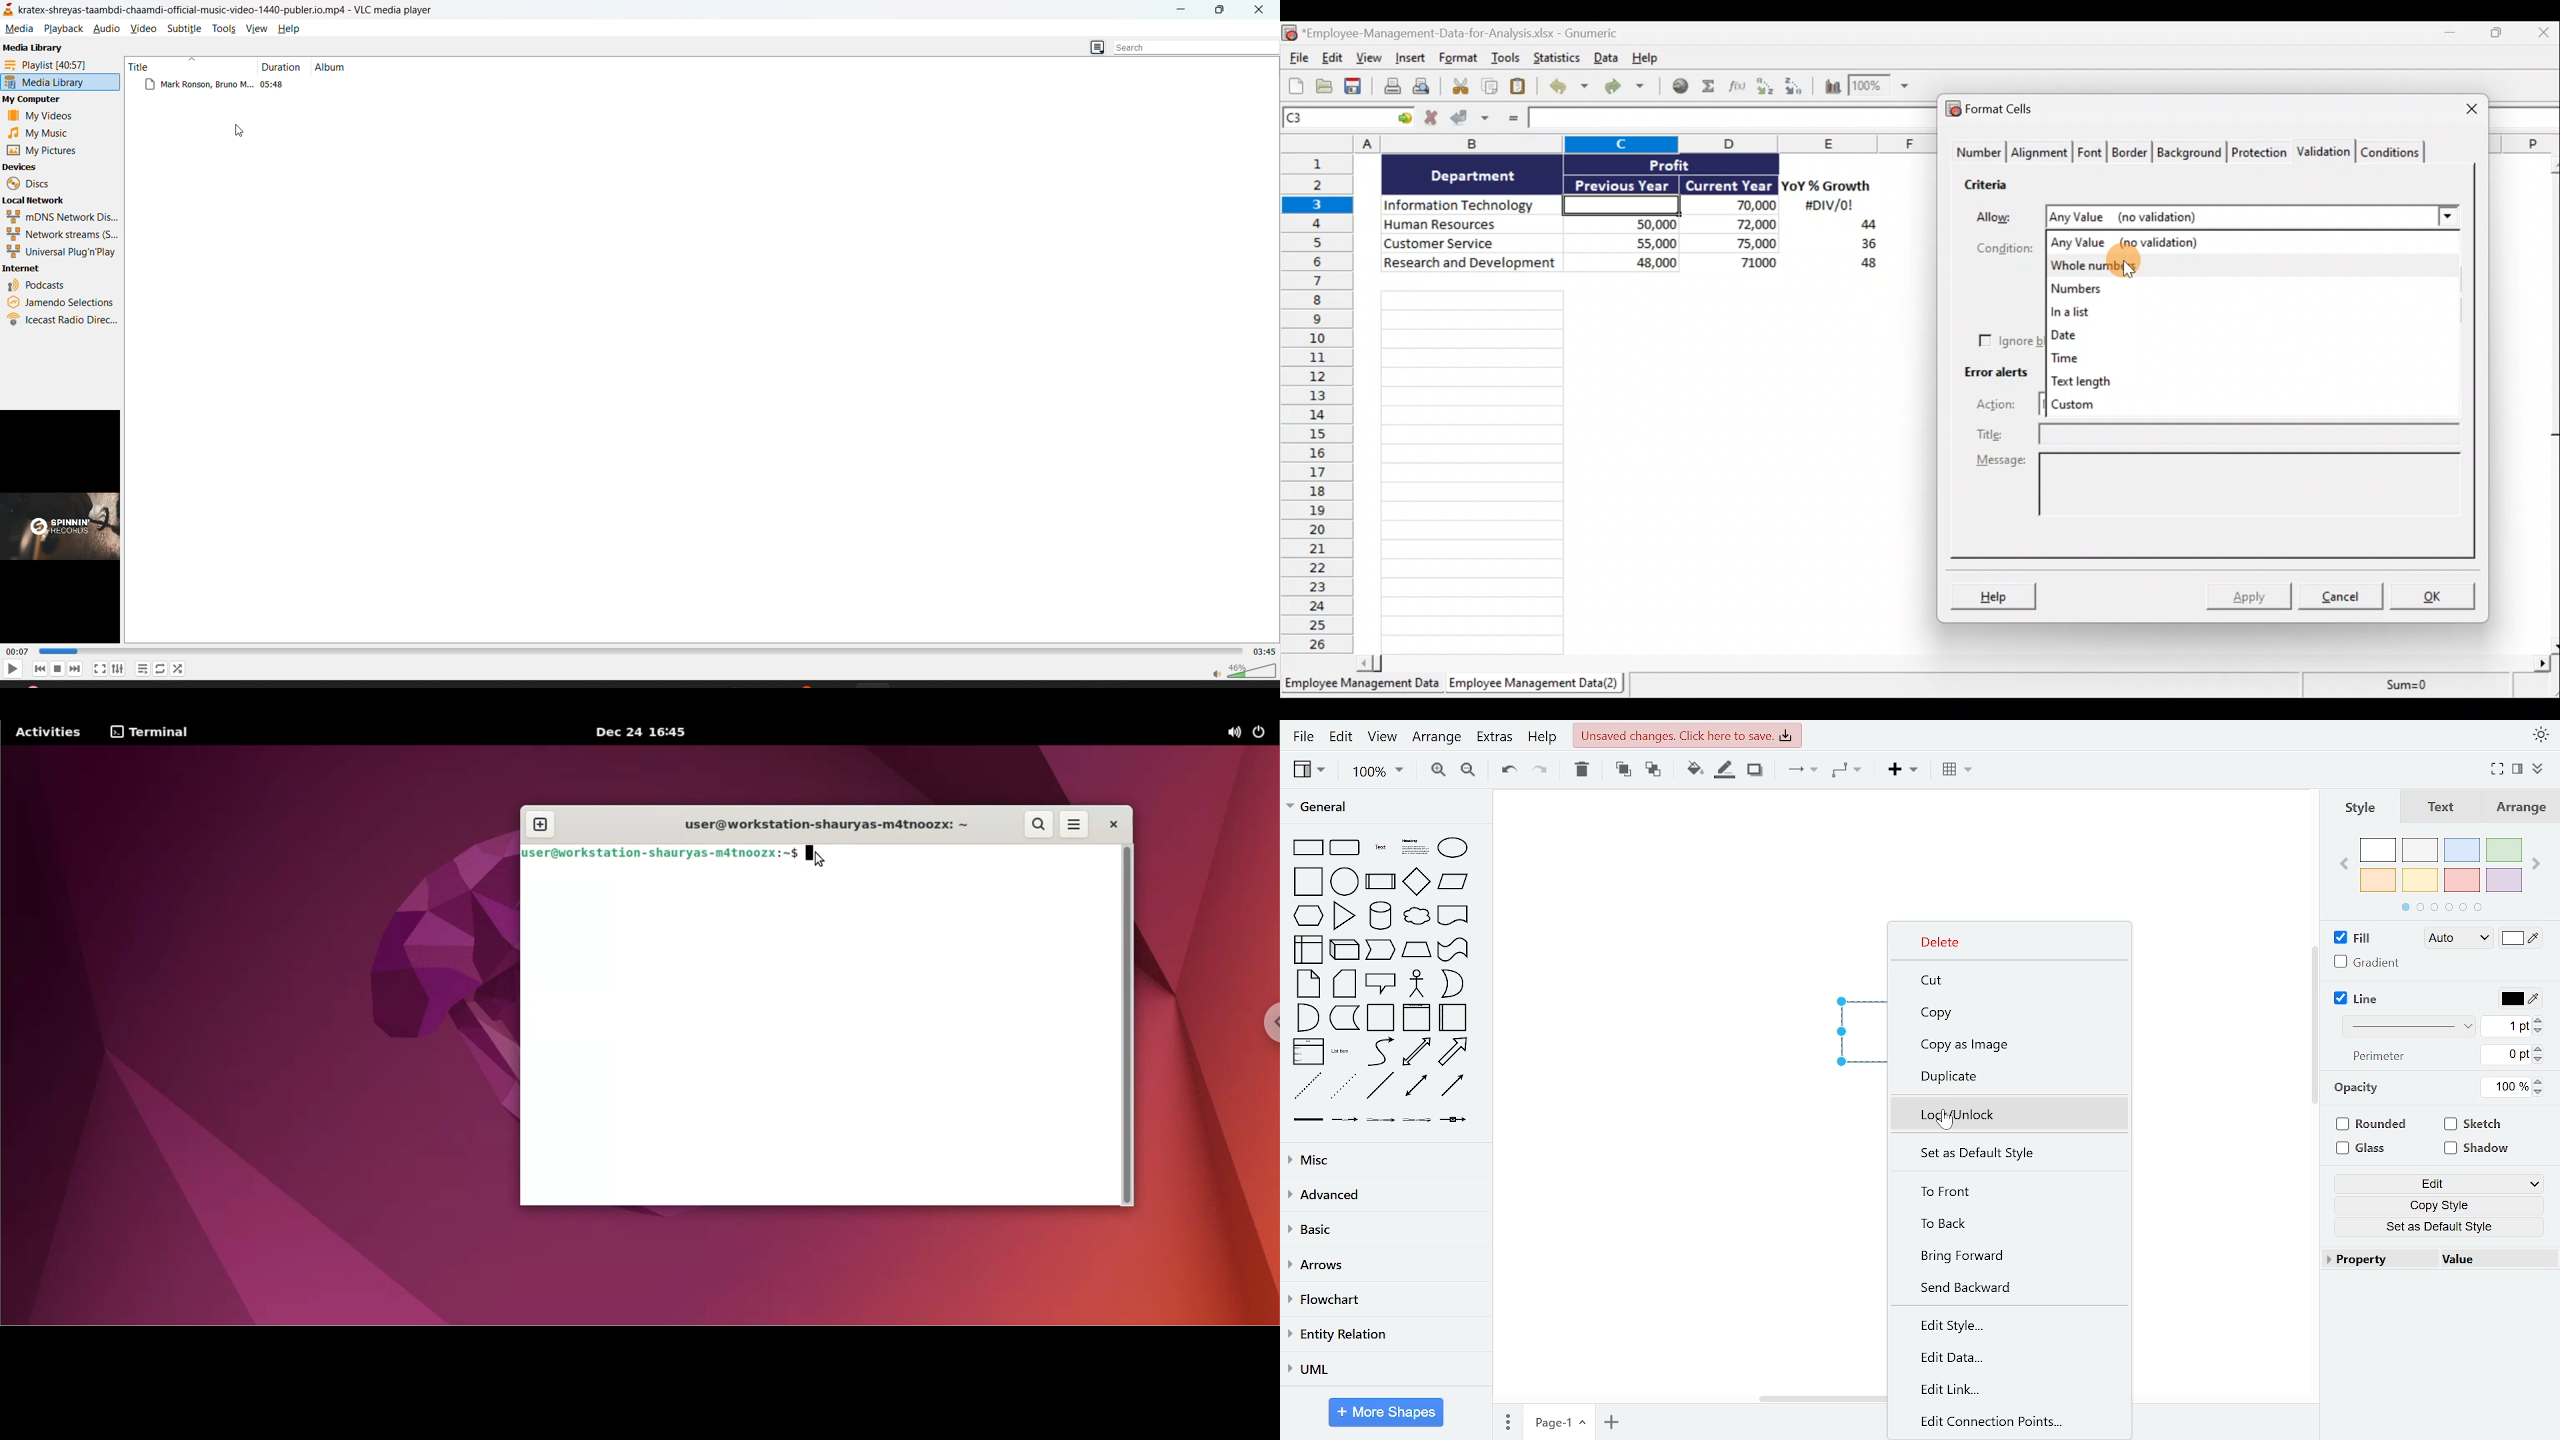  Describe the element at coordinates (2523, 938) in the screenshot. I see `fill color` at that location.